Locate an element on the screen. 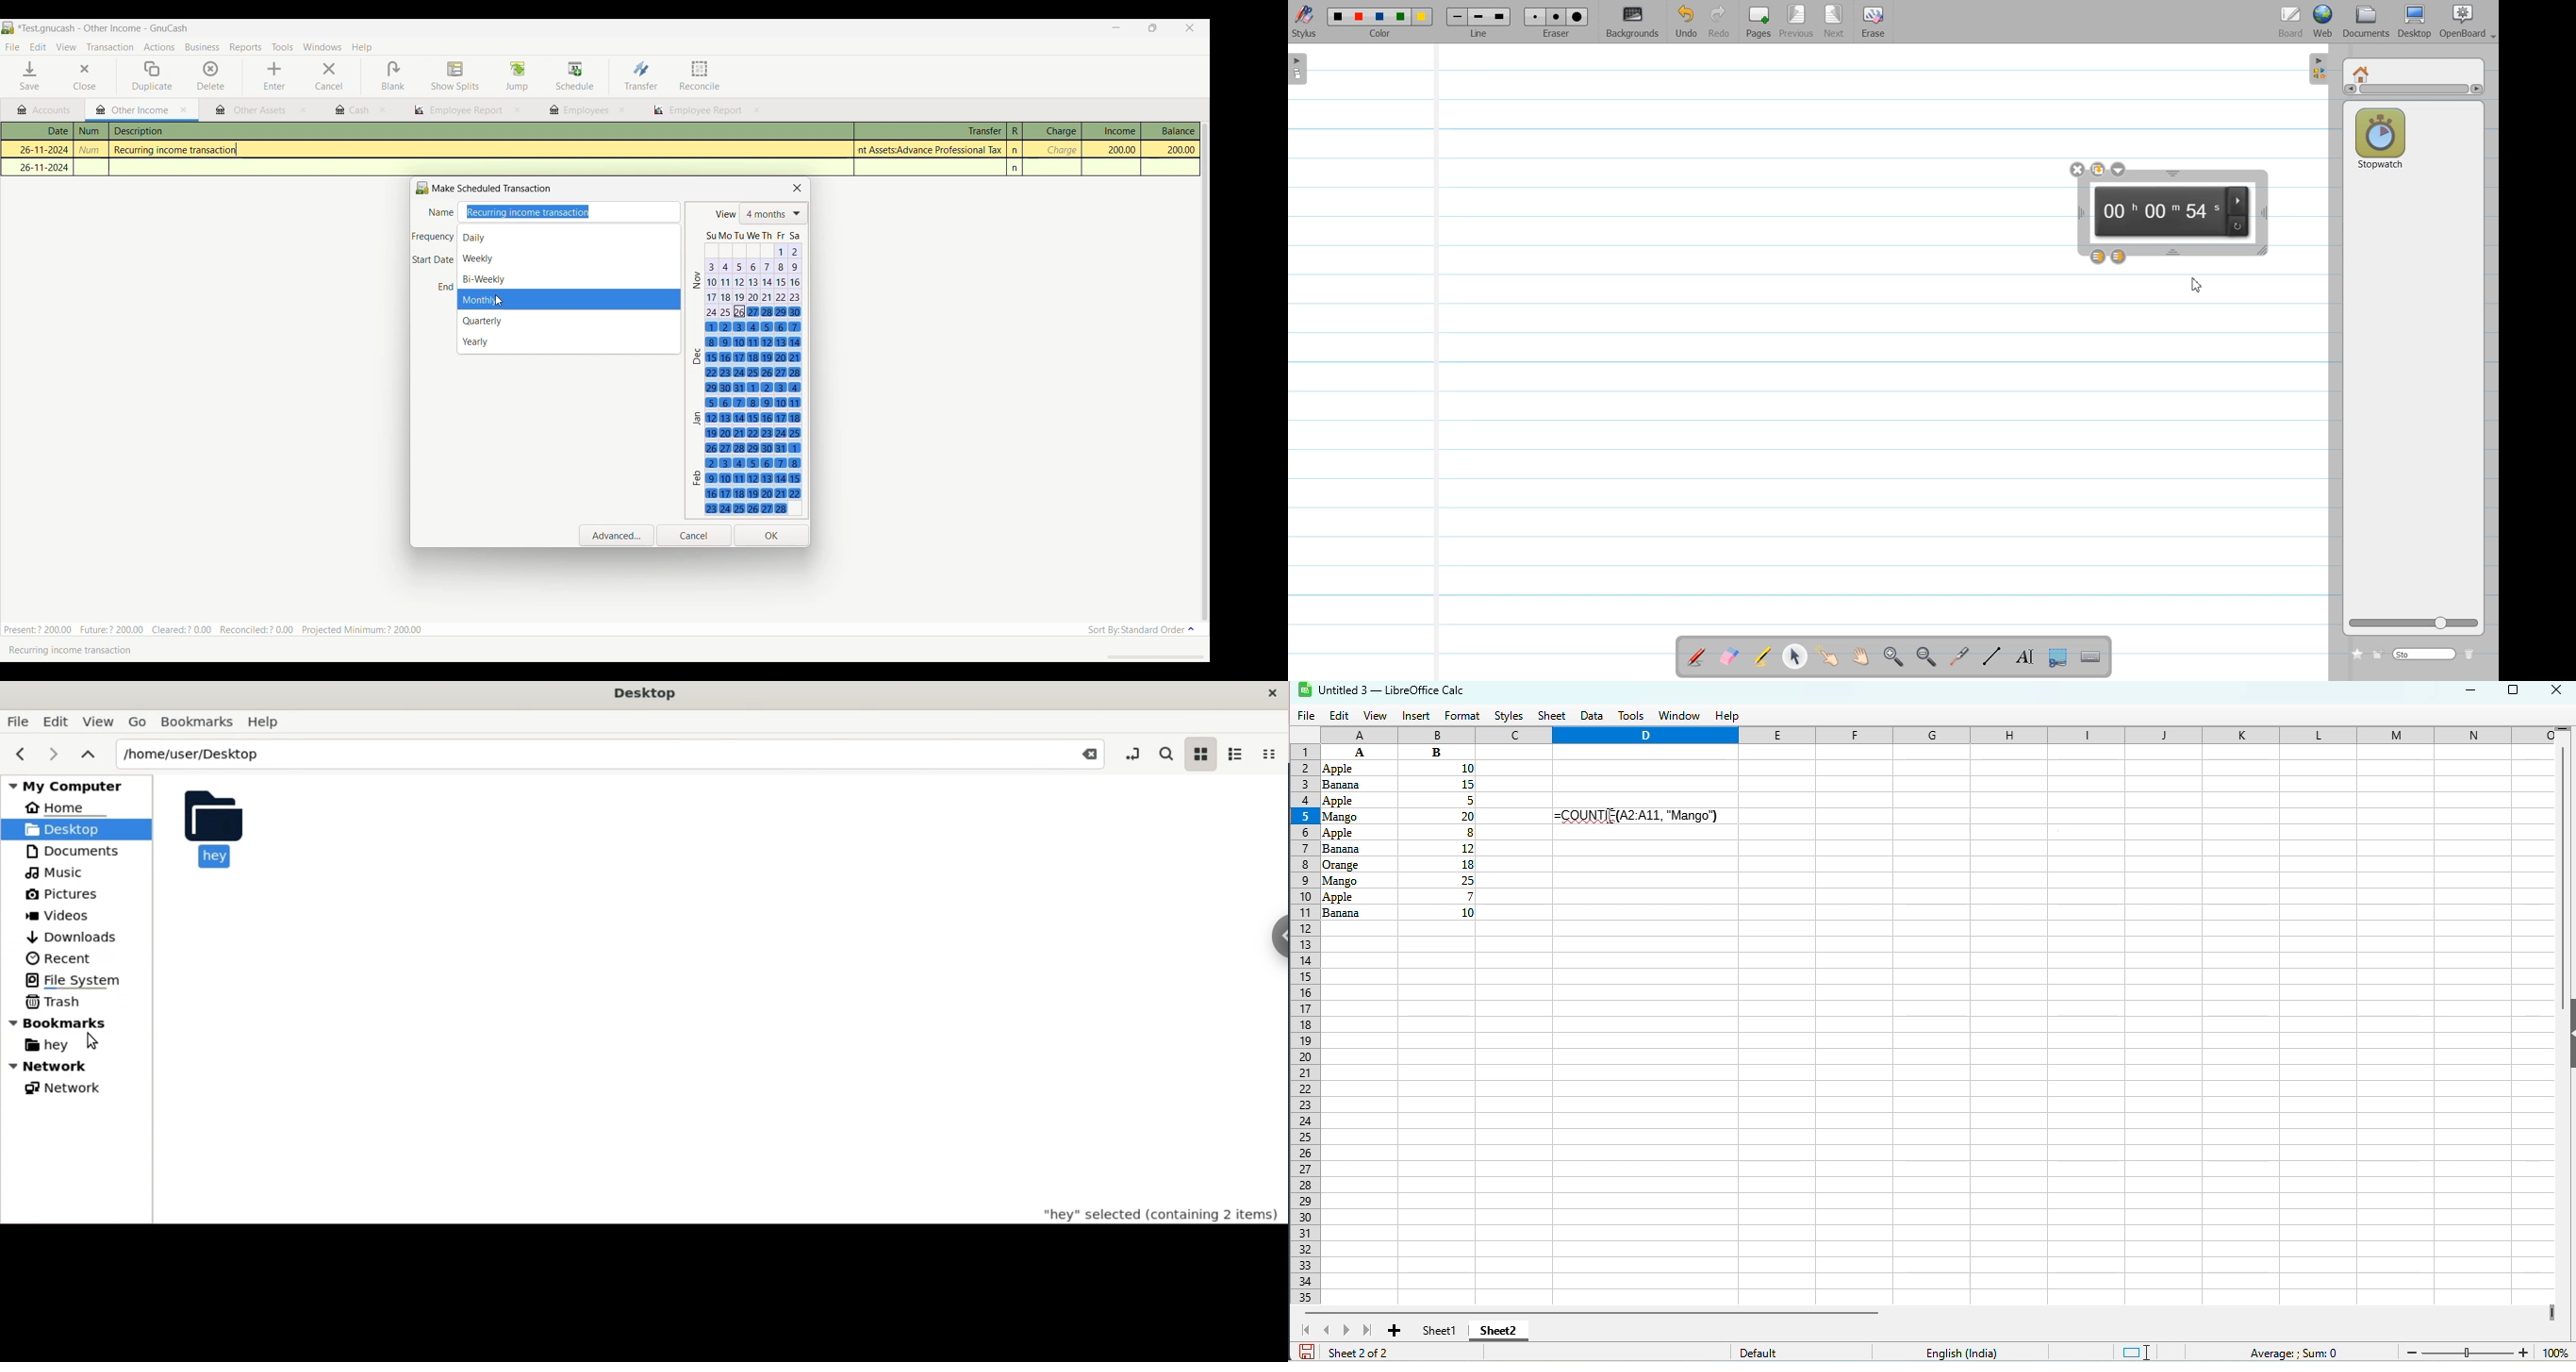  Sidebar is located at coordinates (2317, 69).